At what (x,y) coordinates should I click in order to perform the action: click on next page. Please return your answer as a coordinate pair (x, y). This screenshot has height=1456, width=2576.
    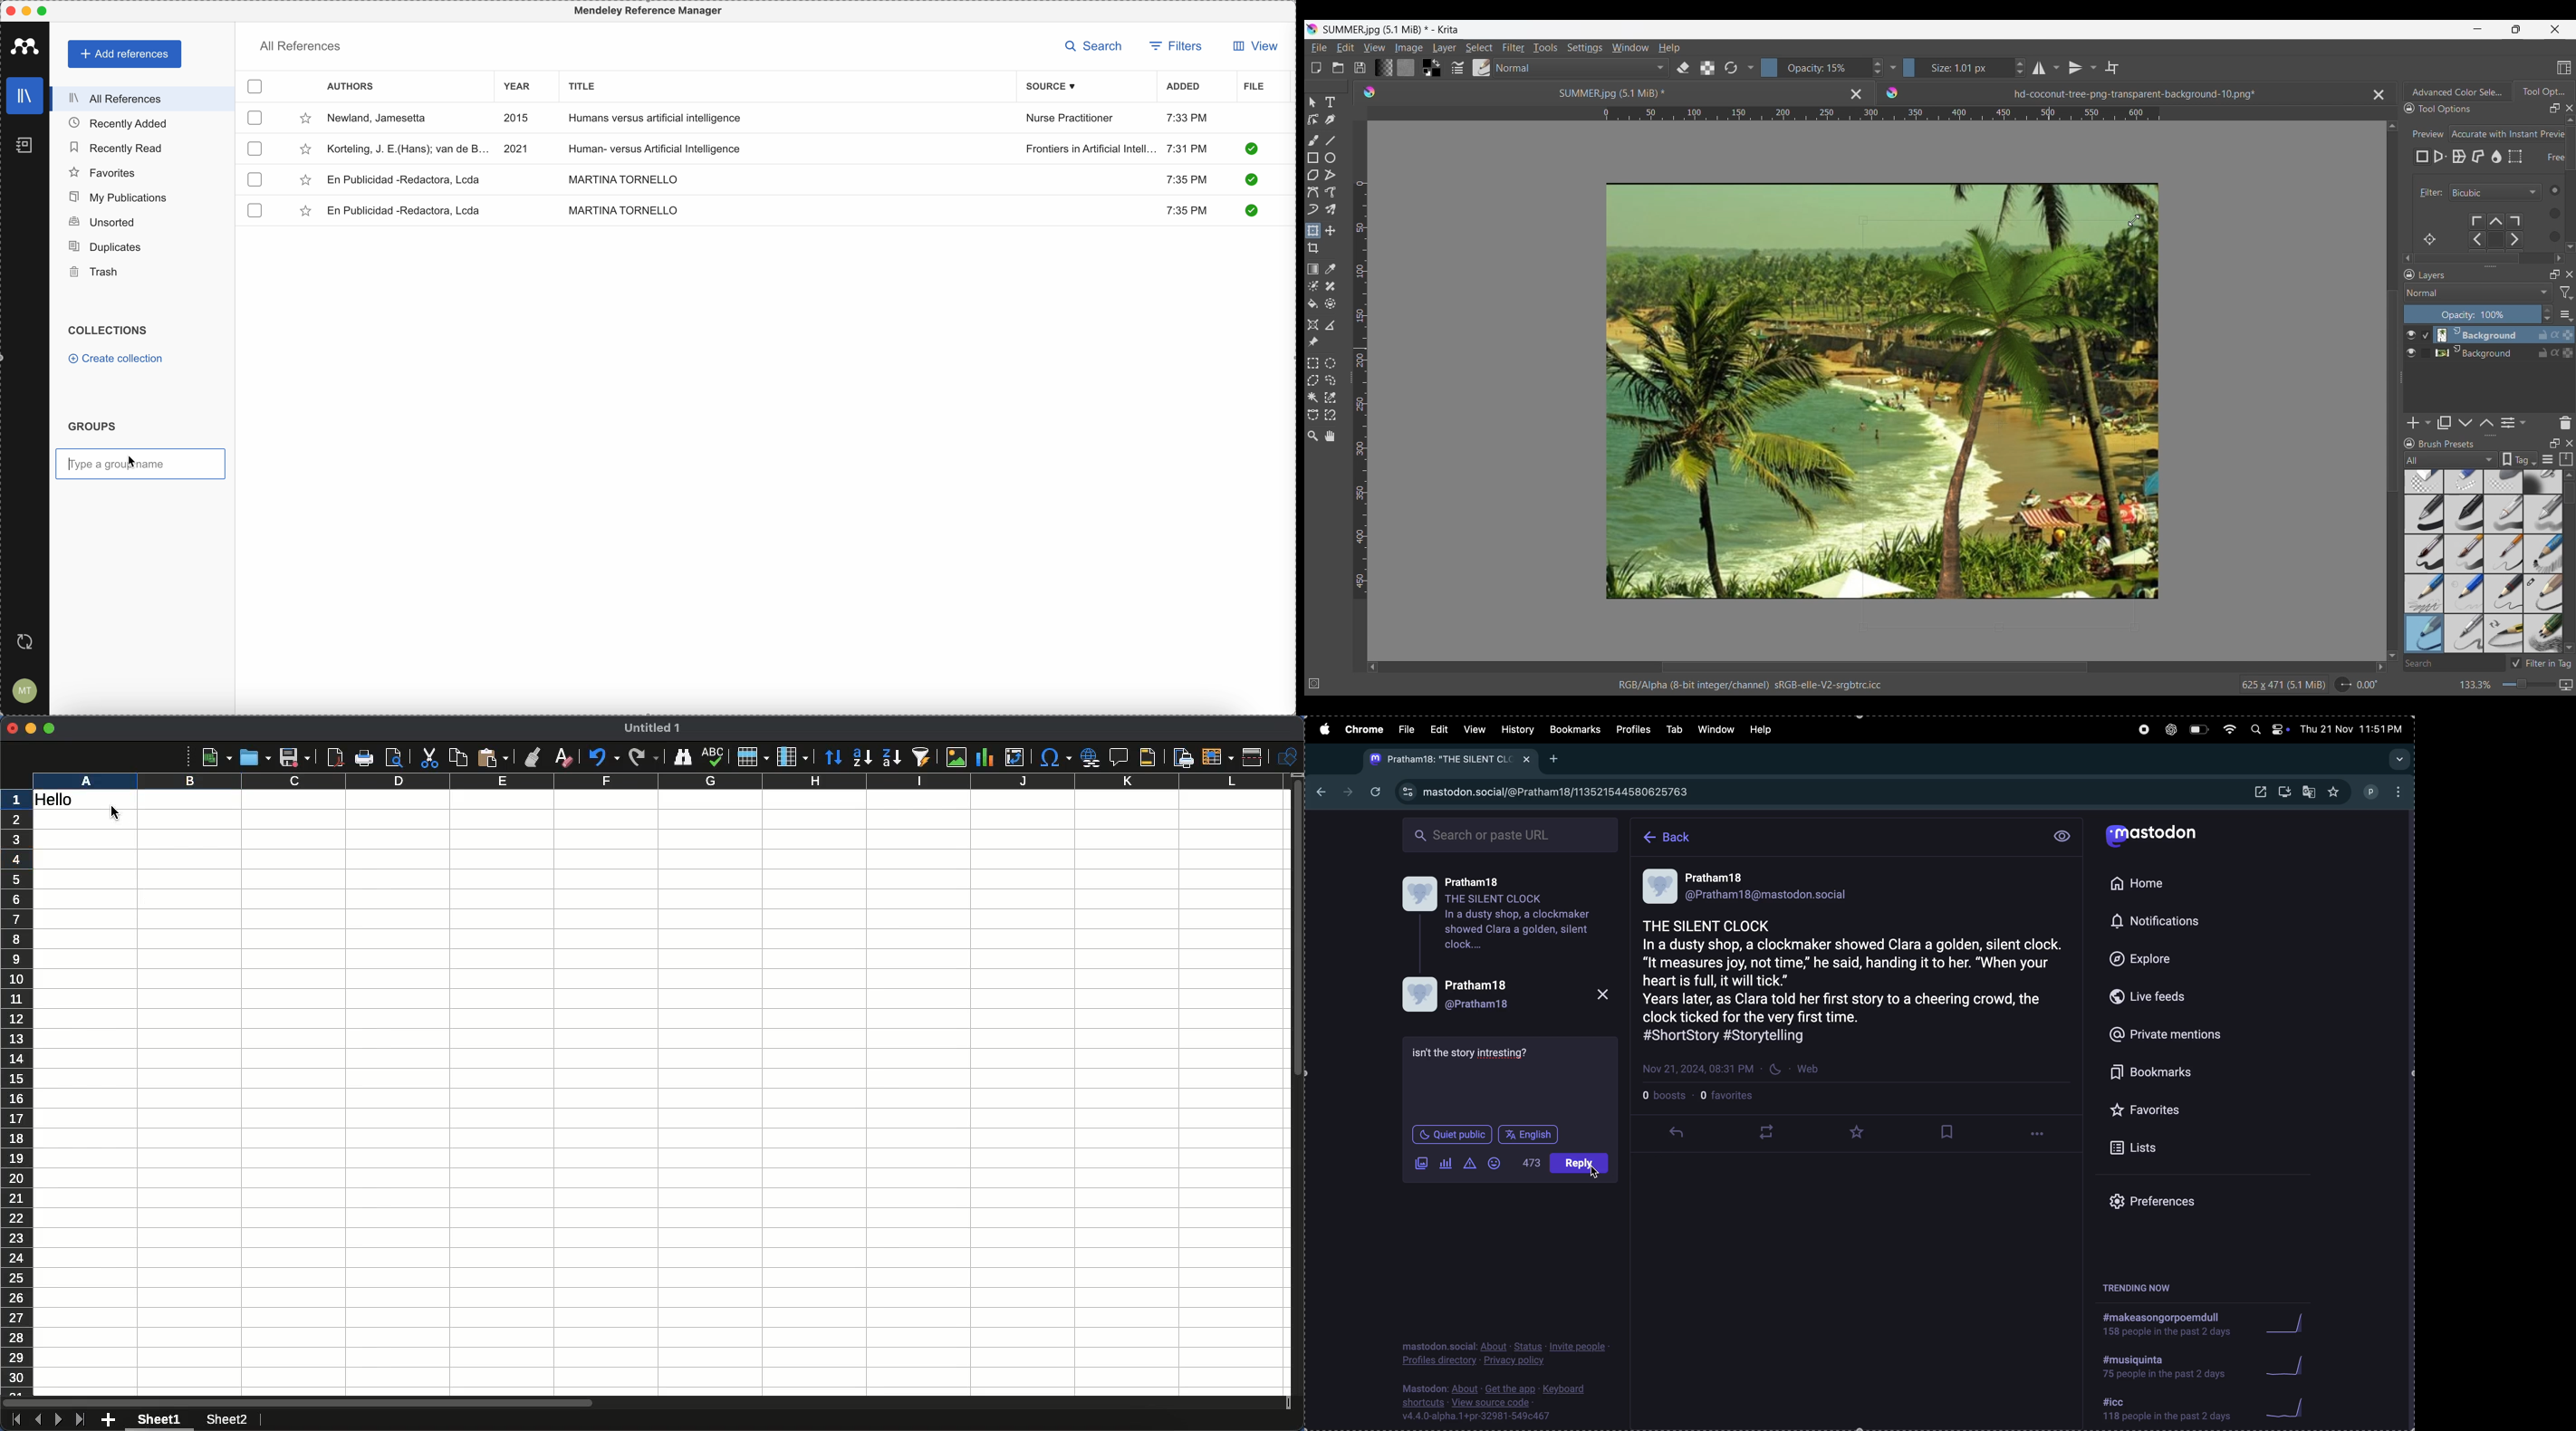
    Looking at the image, I should click on (1348, 790).